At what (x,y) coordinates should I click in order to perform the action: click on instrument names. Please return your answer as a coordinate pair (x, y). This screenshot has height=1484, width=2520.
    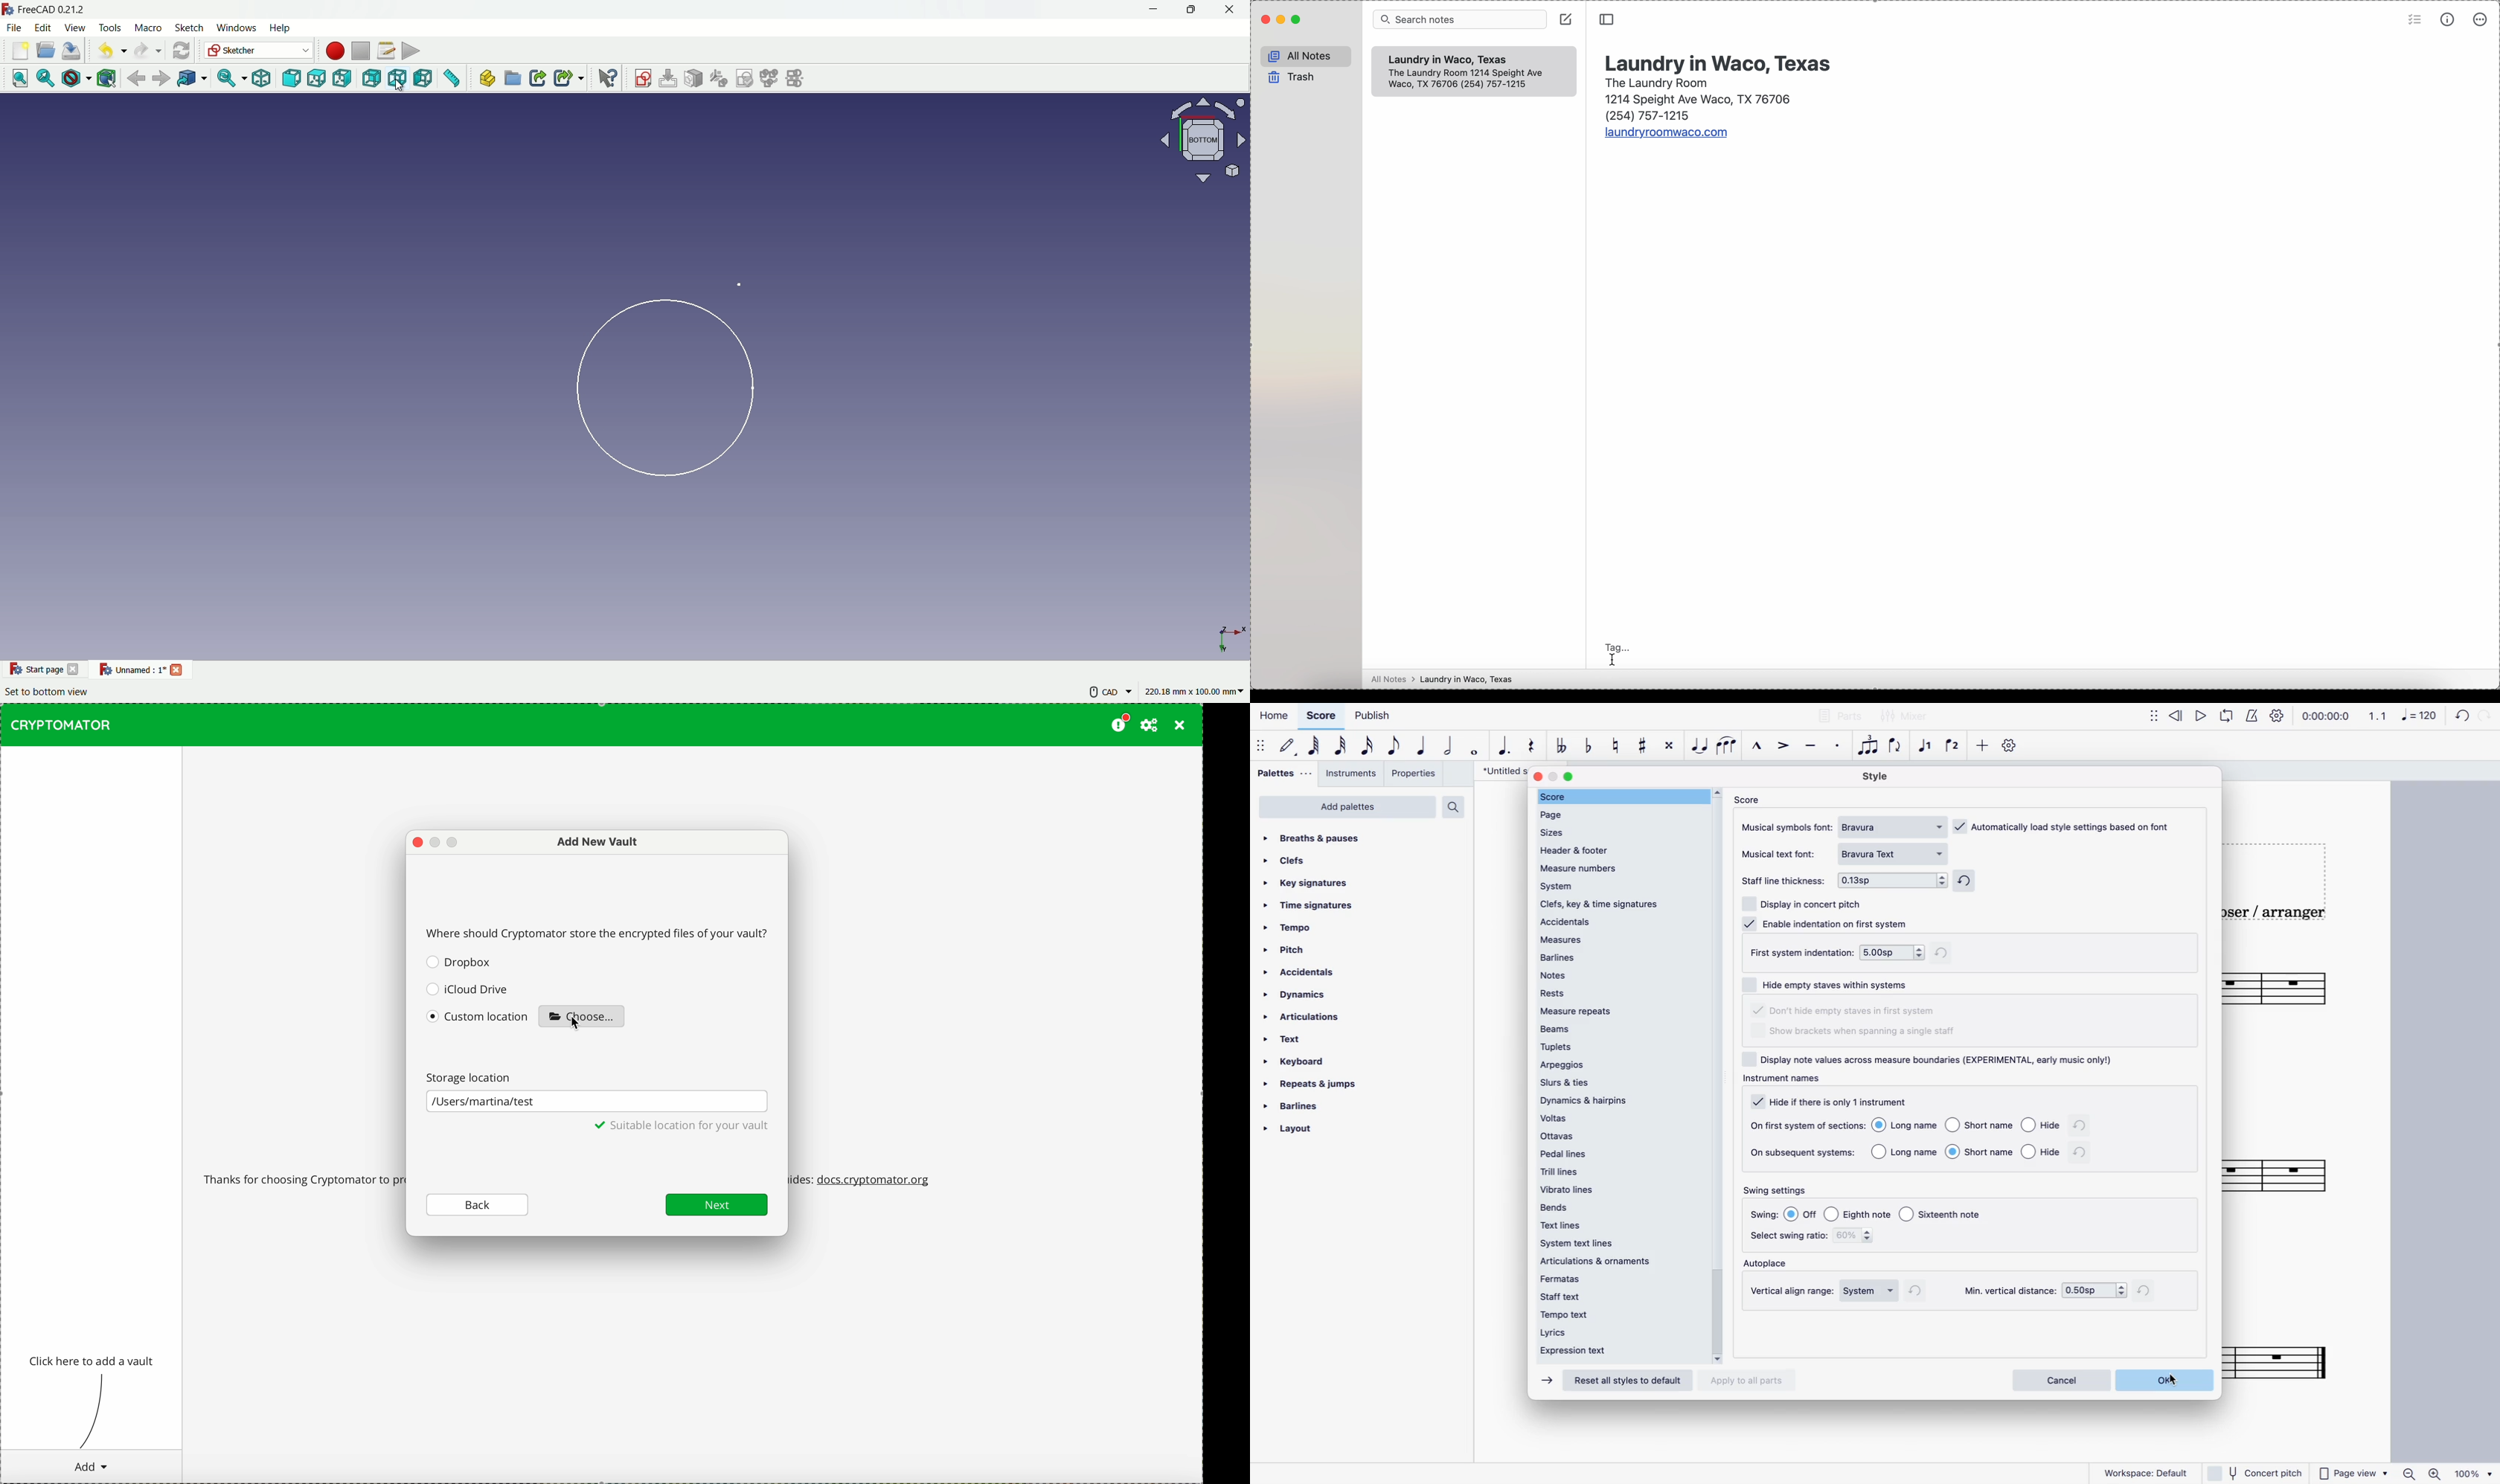
    Looking at the image, I should click on (1786, 1080).